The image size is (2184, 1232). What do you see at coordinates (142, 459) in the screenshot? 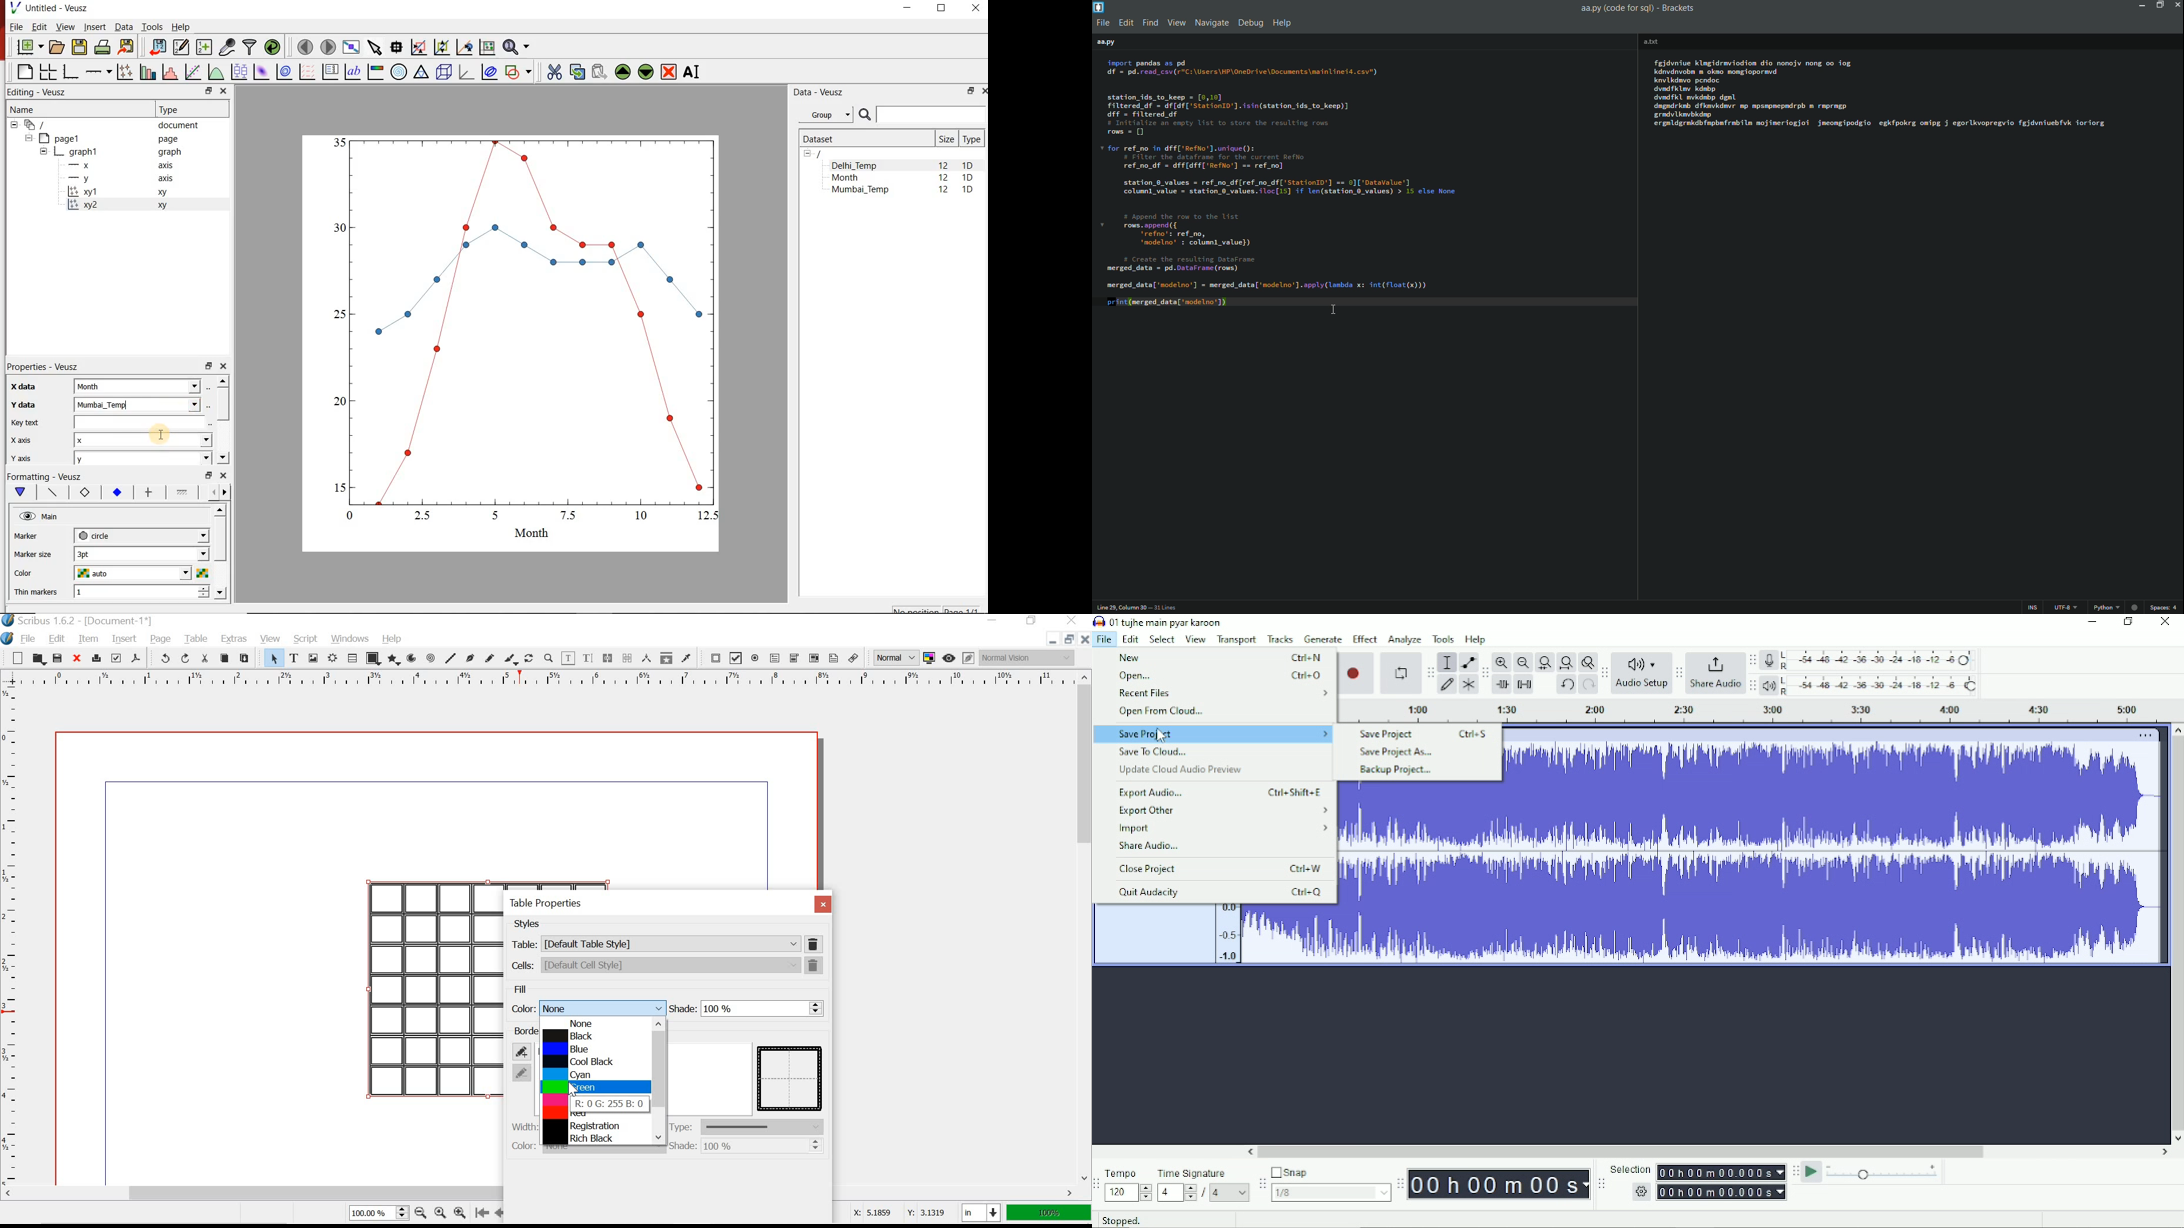
I see `y` at bounding box center [142, 459].